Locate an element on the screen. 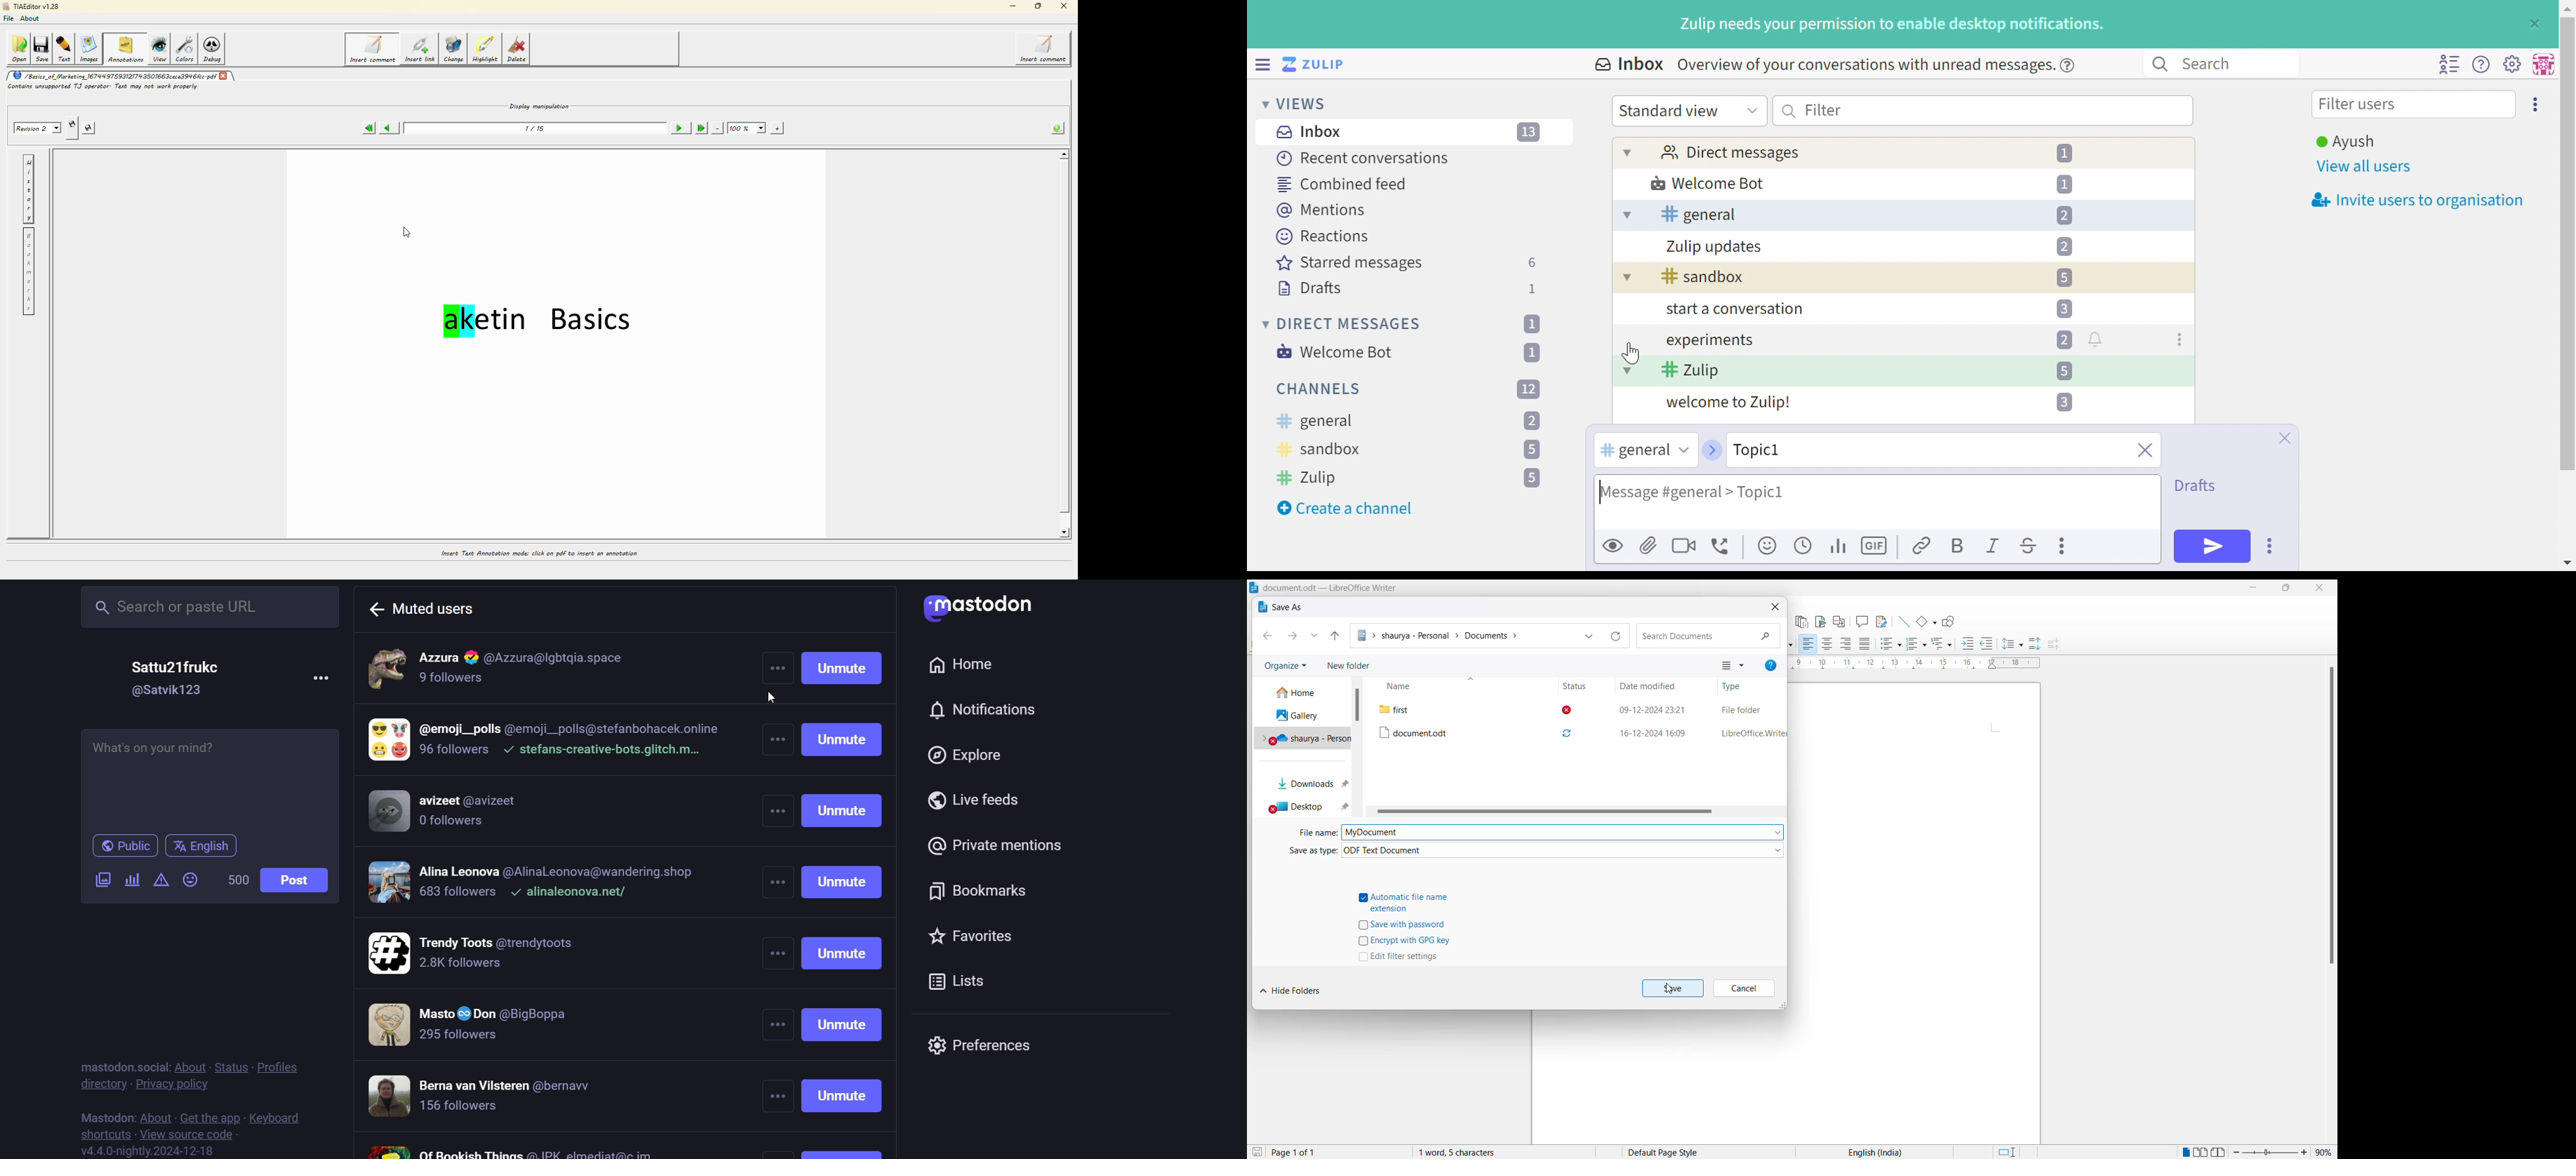 This screenshot has height=1176, width=2576. Drop Down is located at coordinates (1624, 280).